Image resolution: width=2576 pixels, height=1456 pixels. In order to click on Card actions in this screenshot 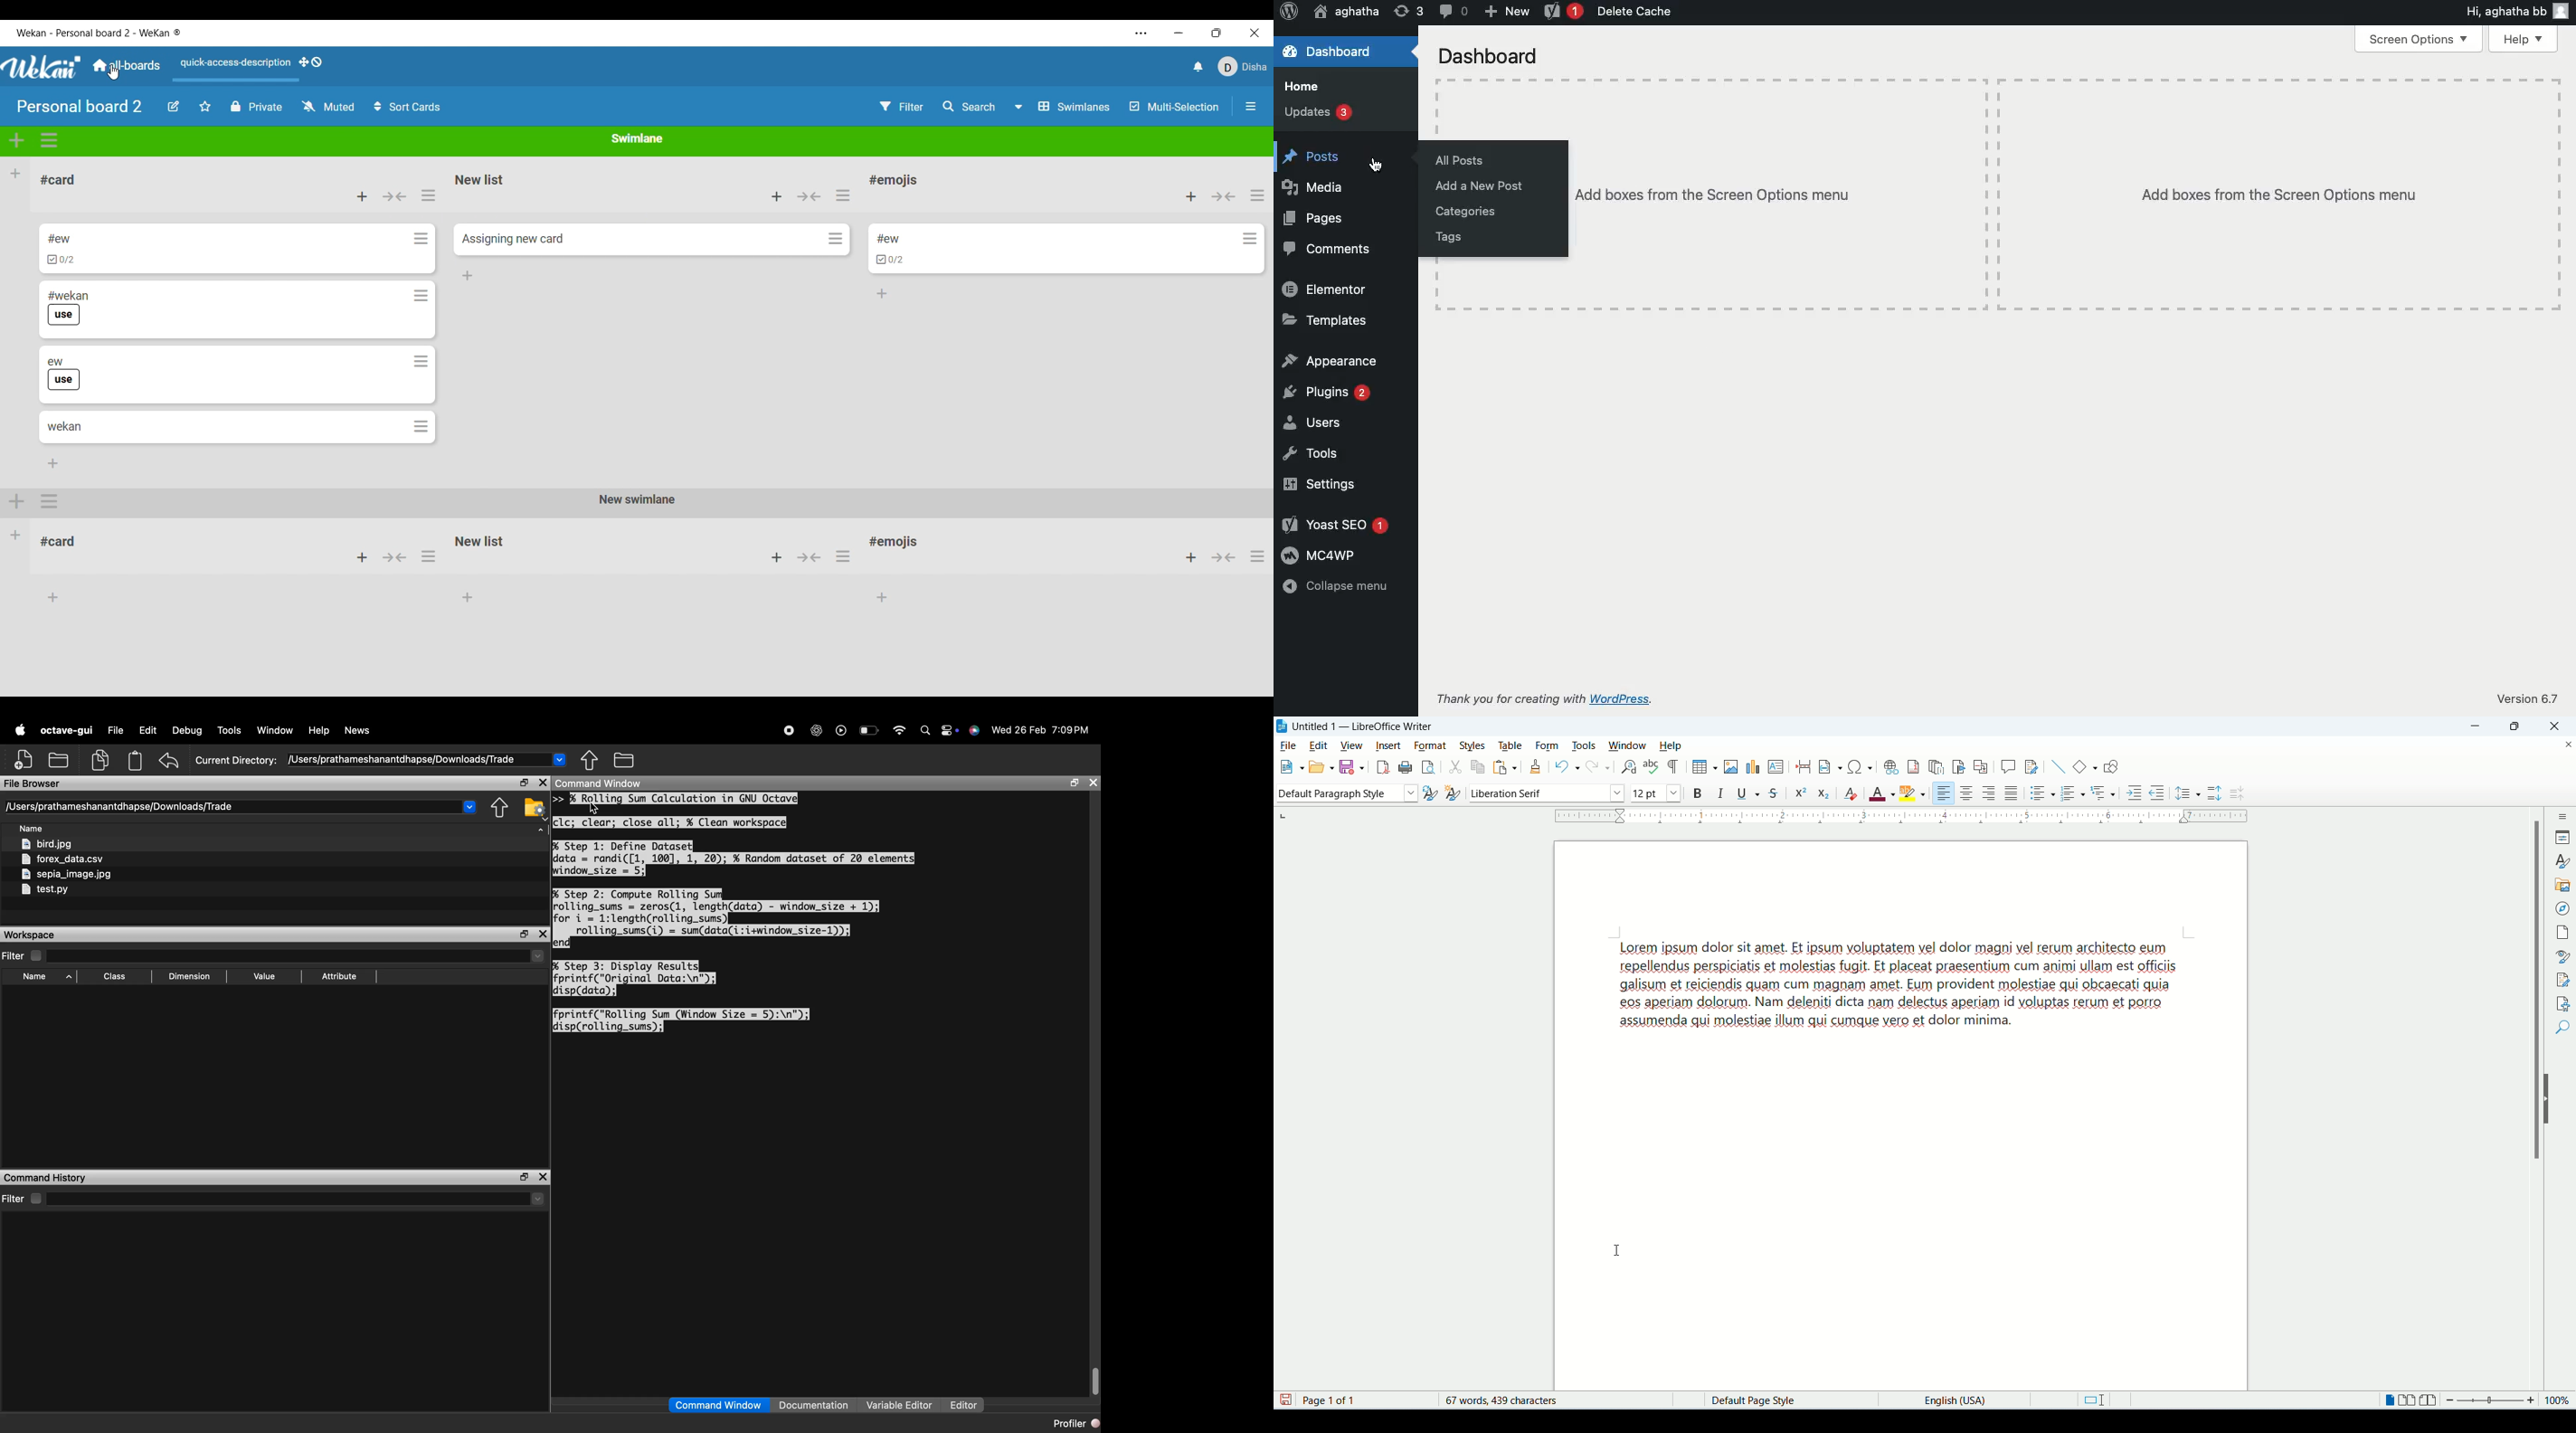, I will do `click(421, 295)`.